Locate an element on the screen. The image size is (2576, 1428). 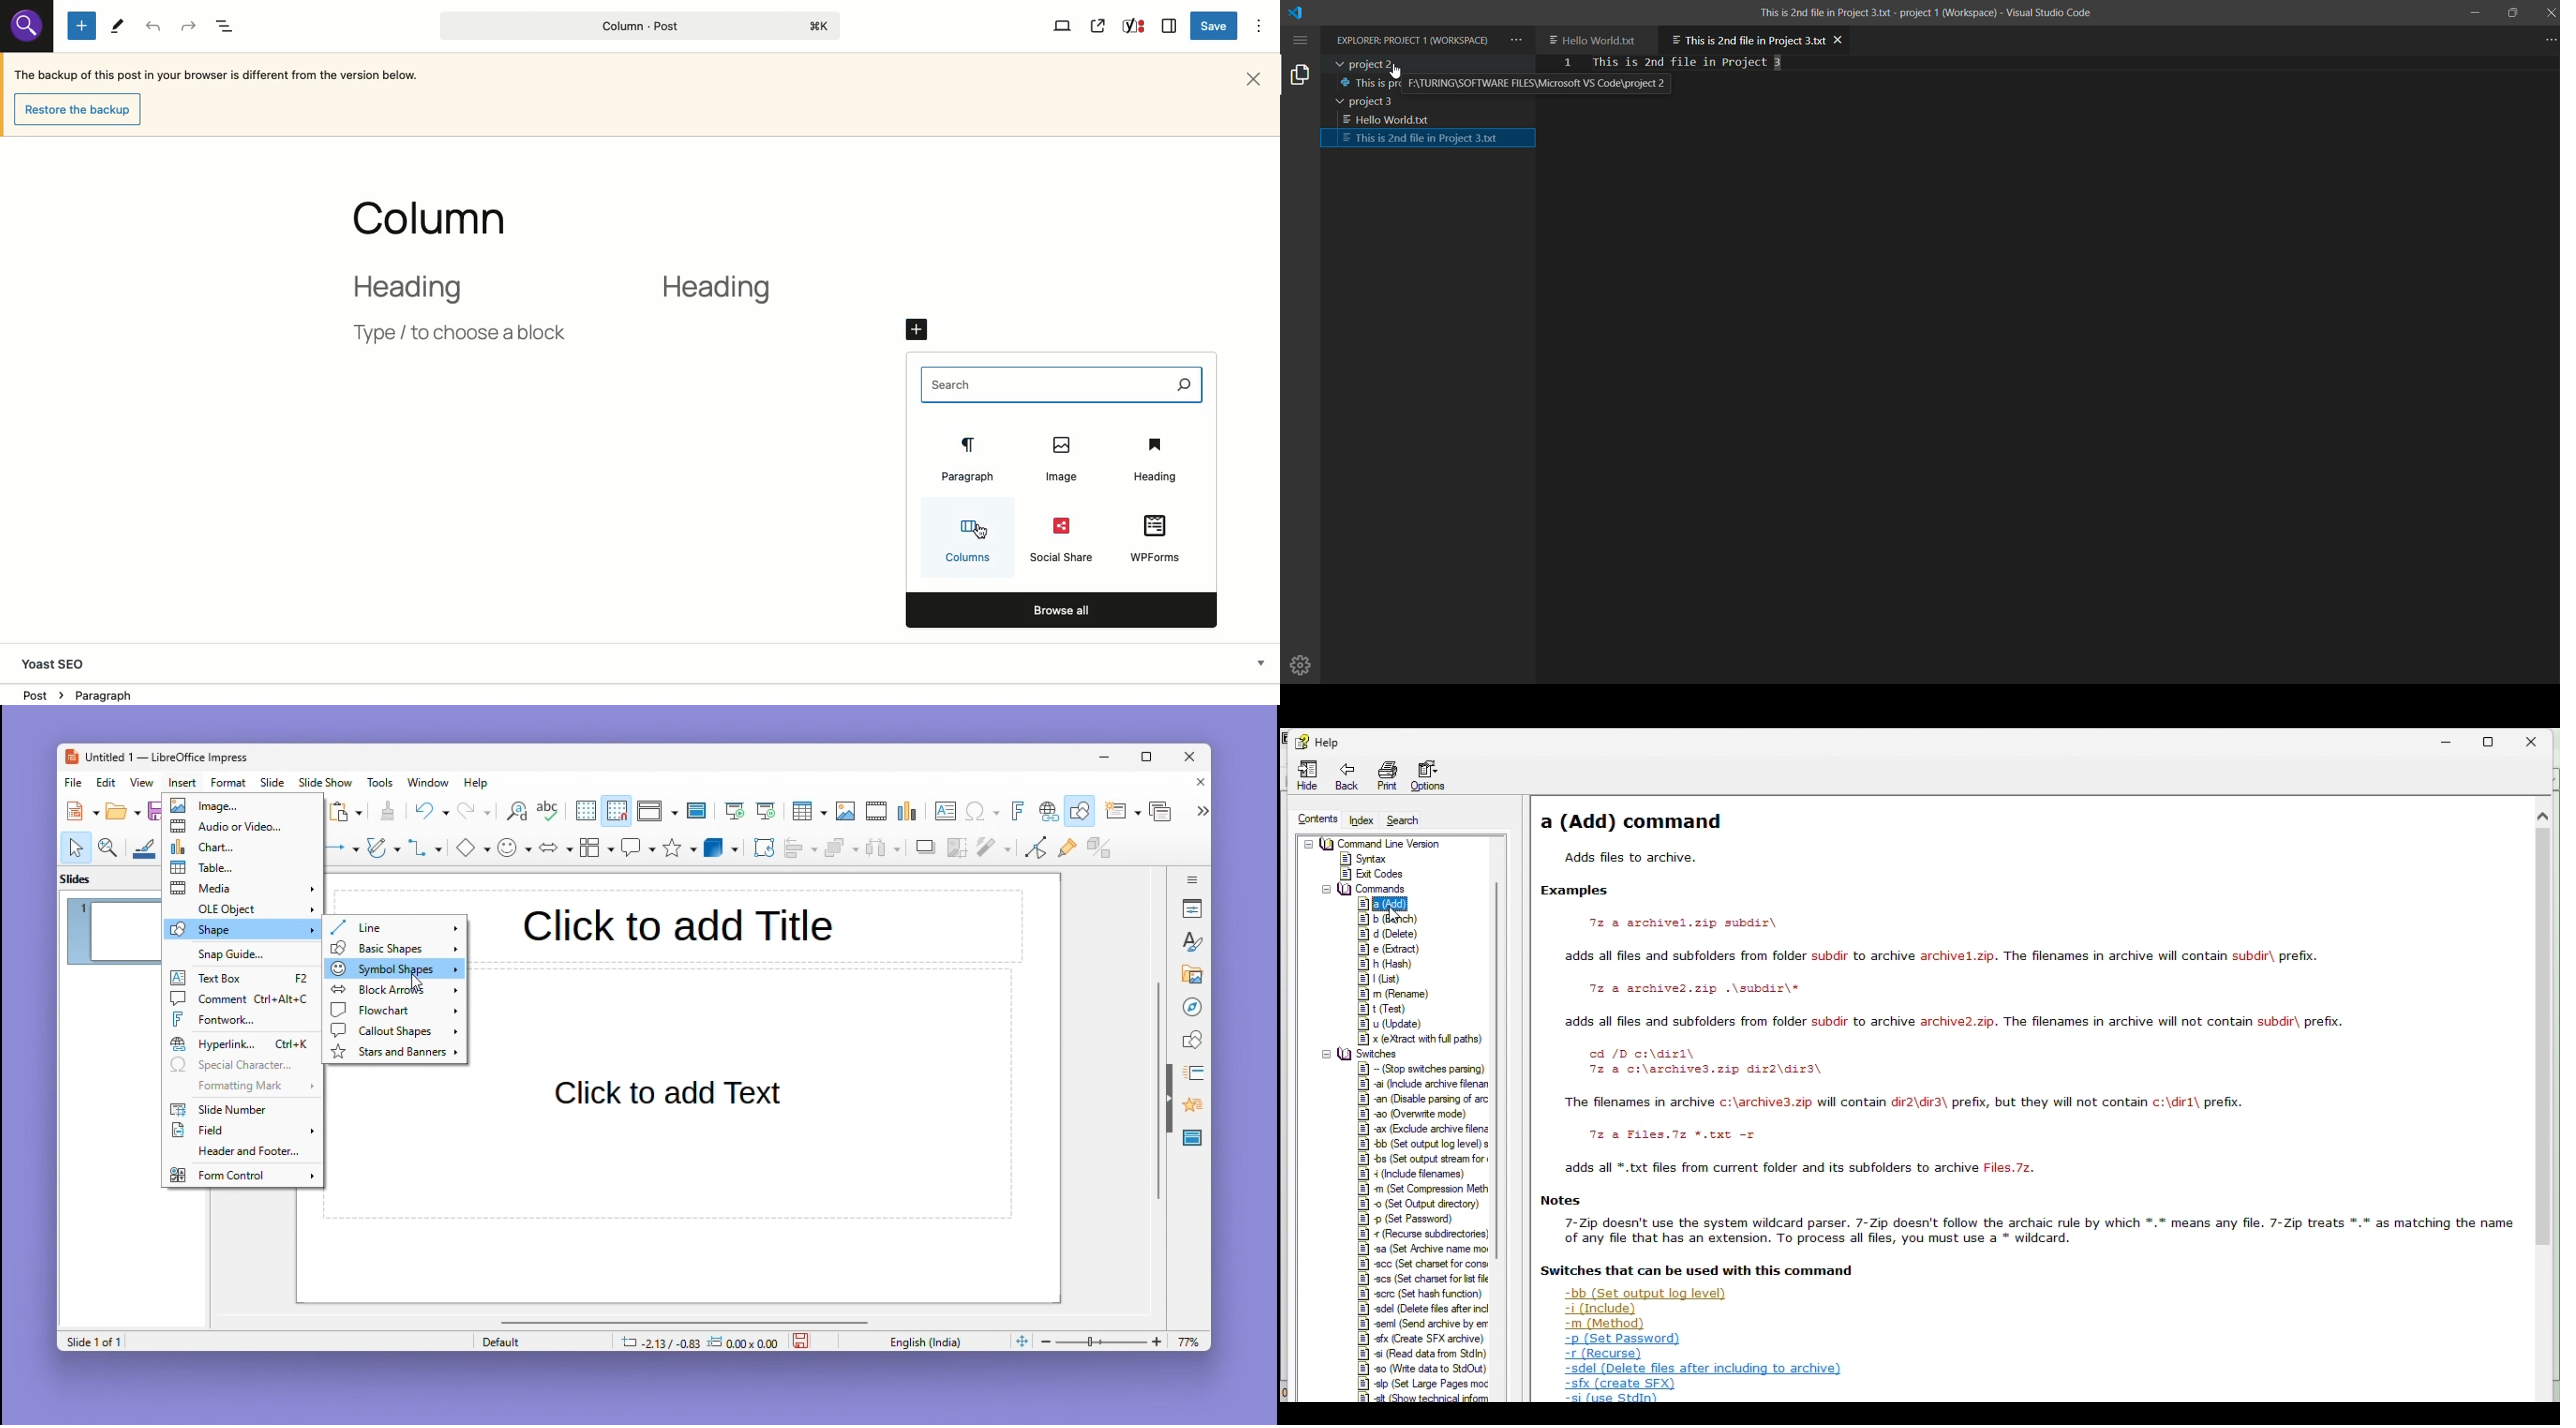
dimensions is located at coordinates (699, 1341).